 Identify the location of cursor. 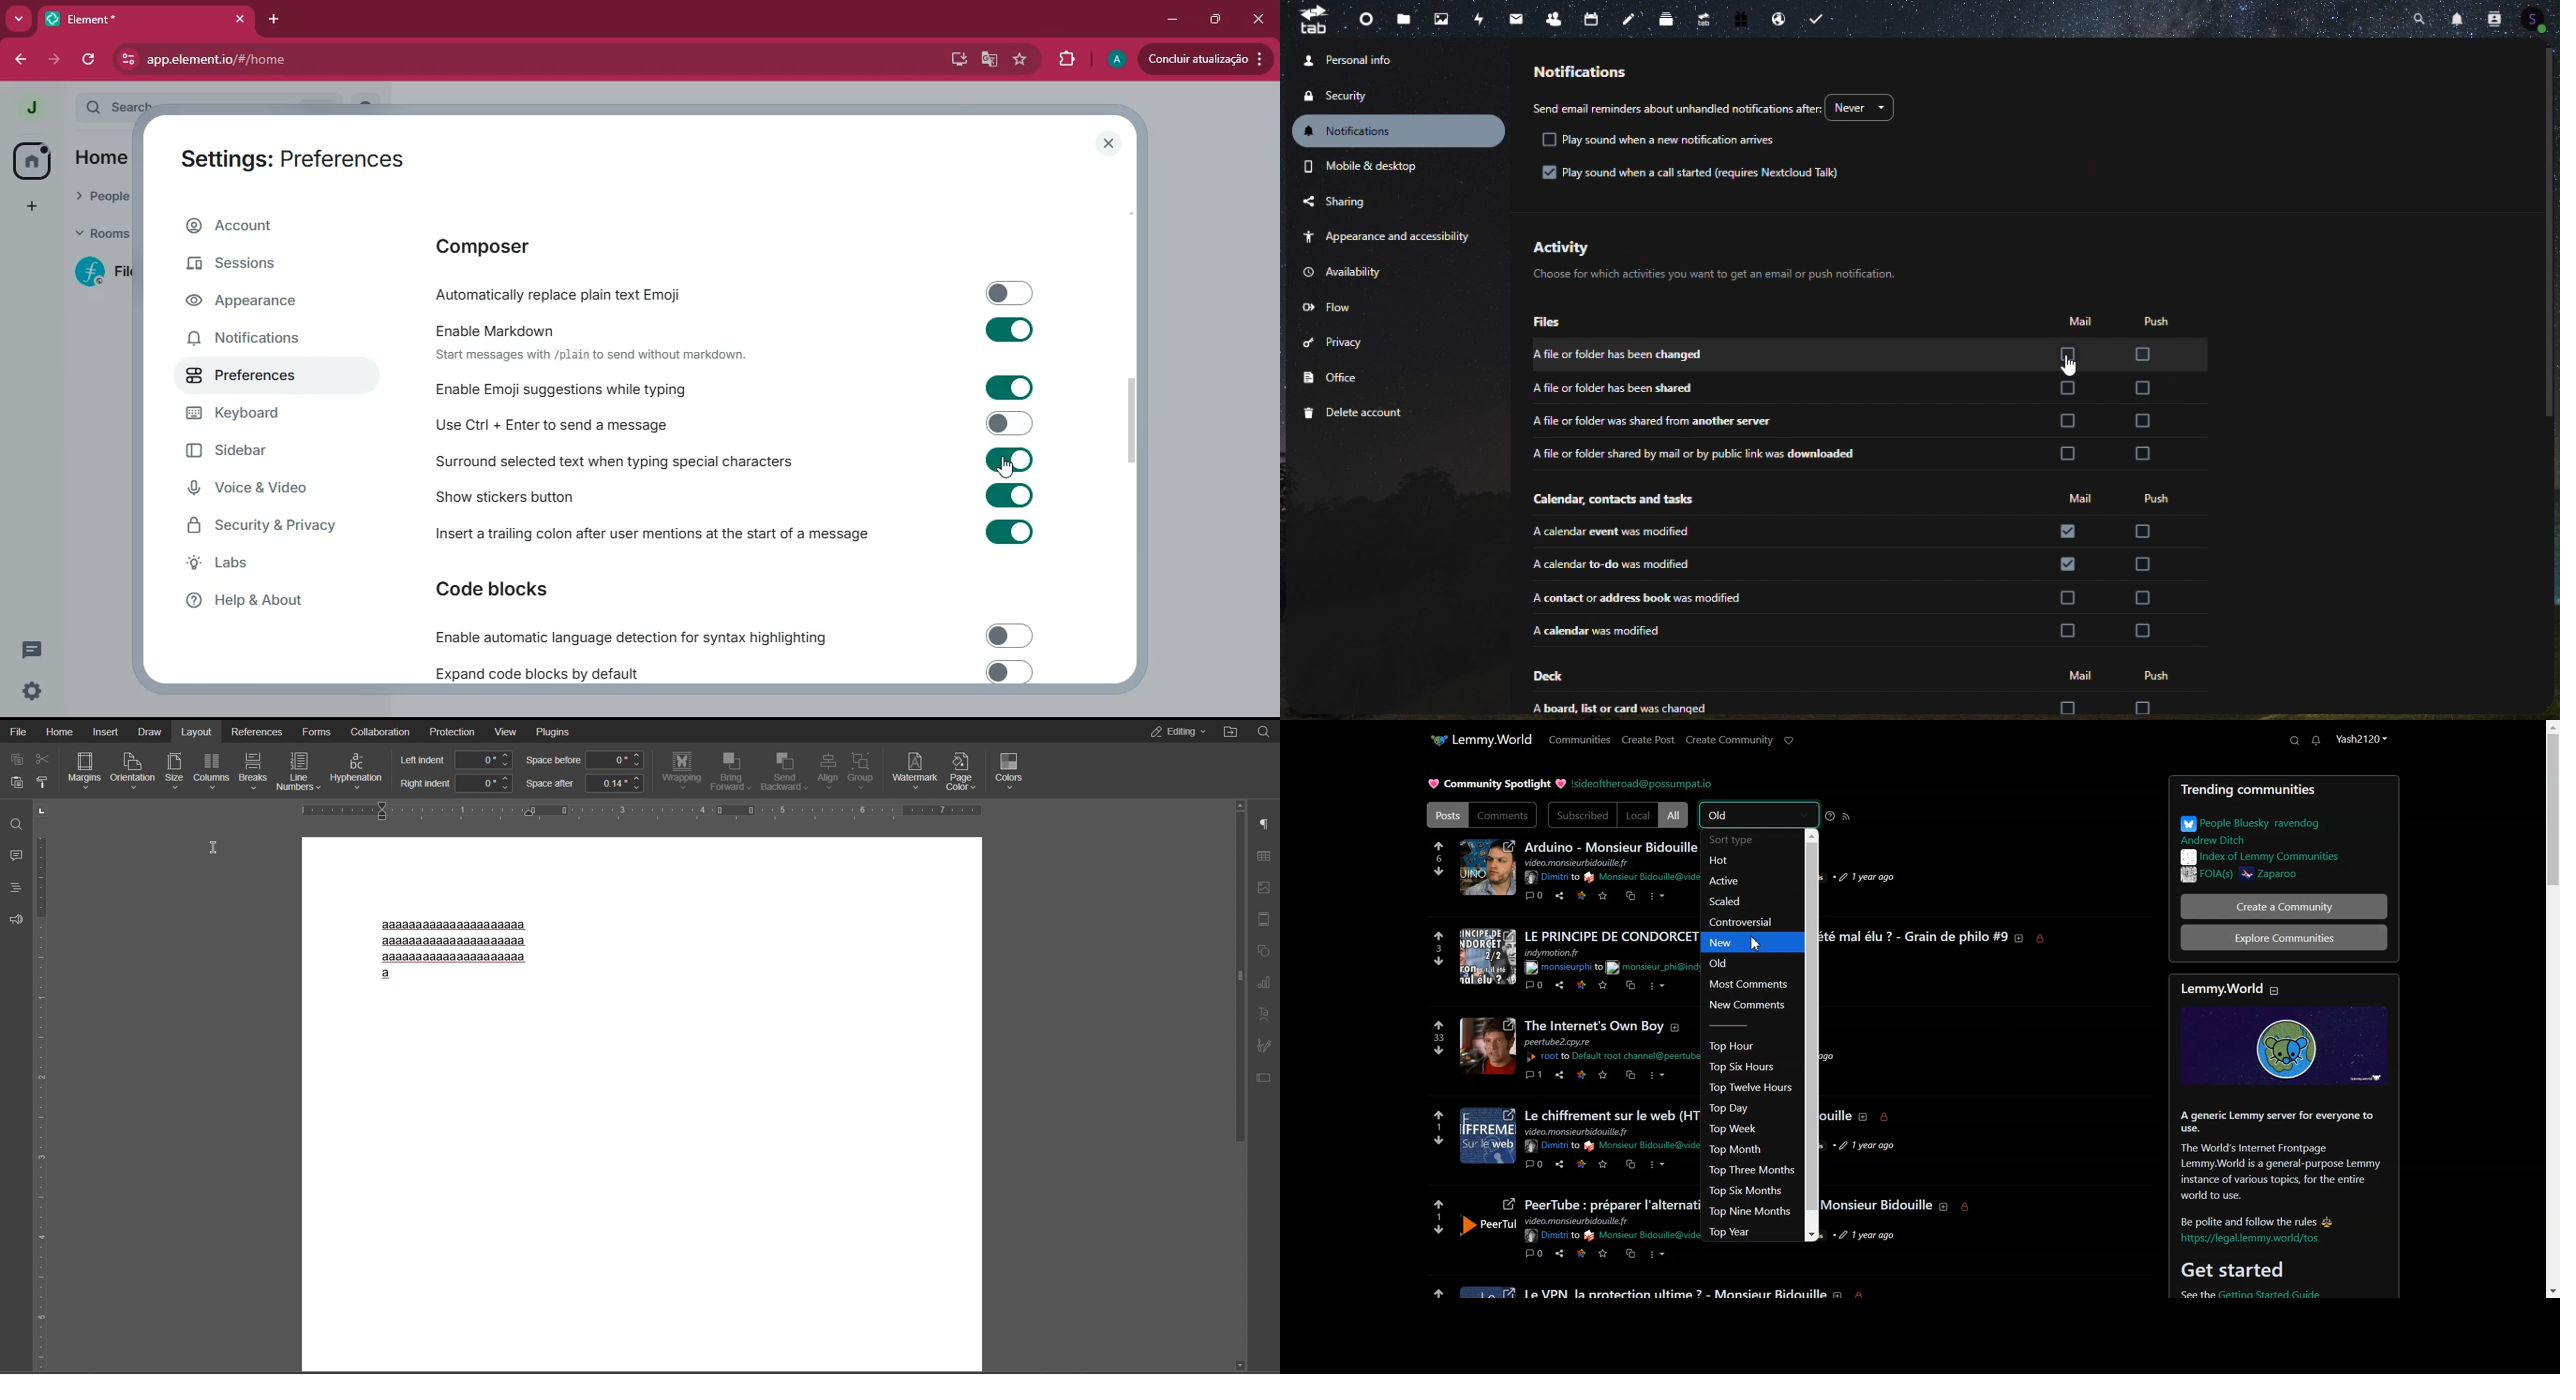
(215, 847).